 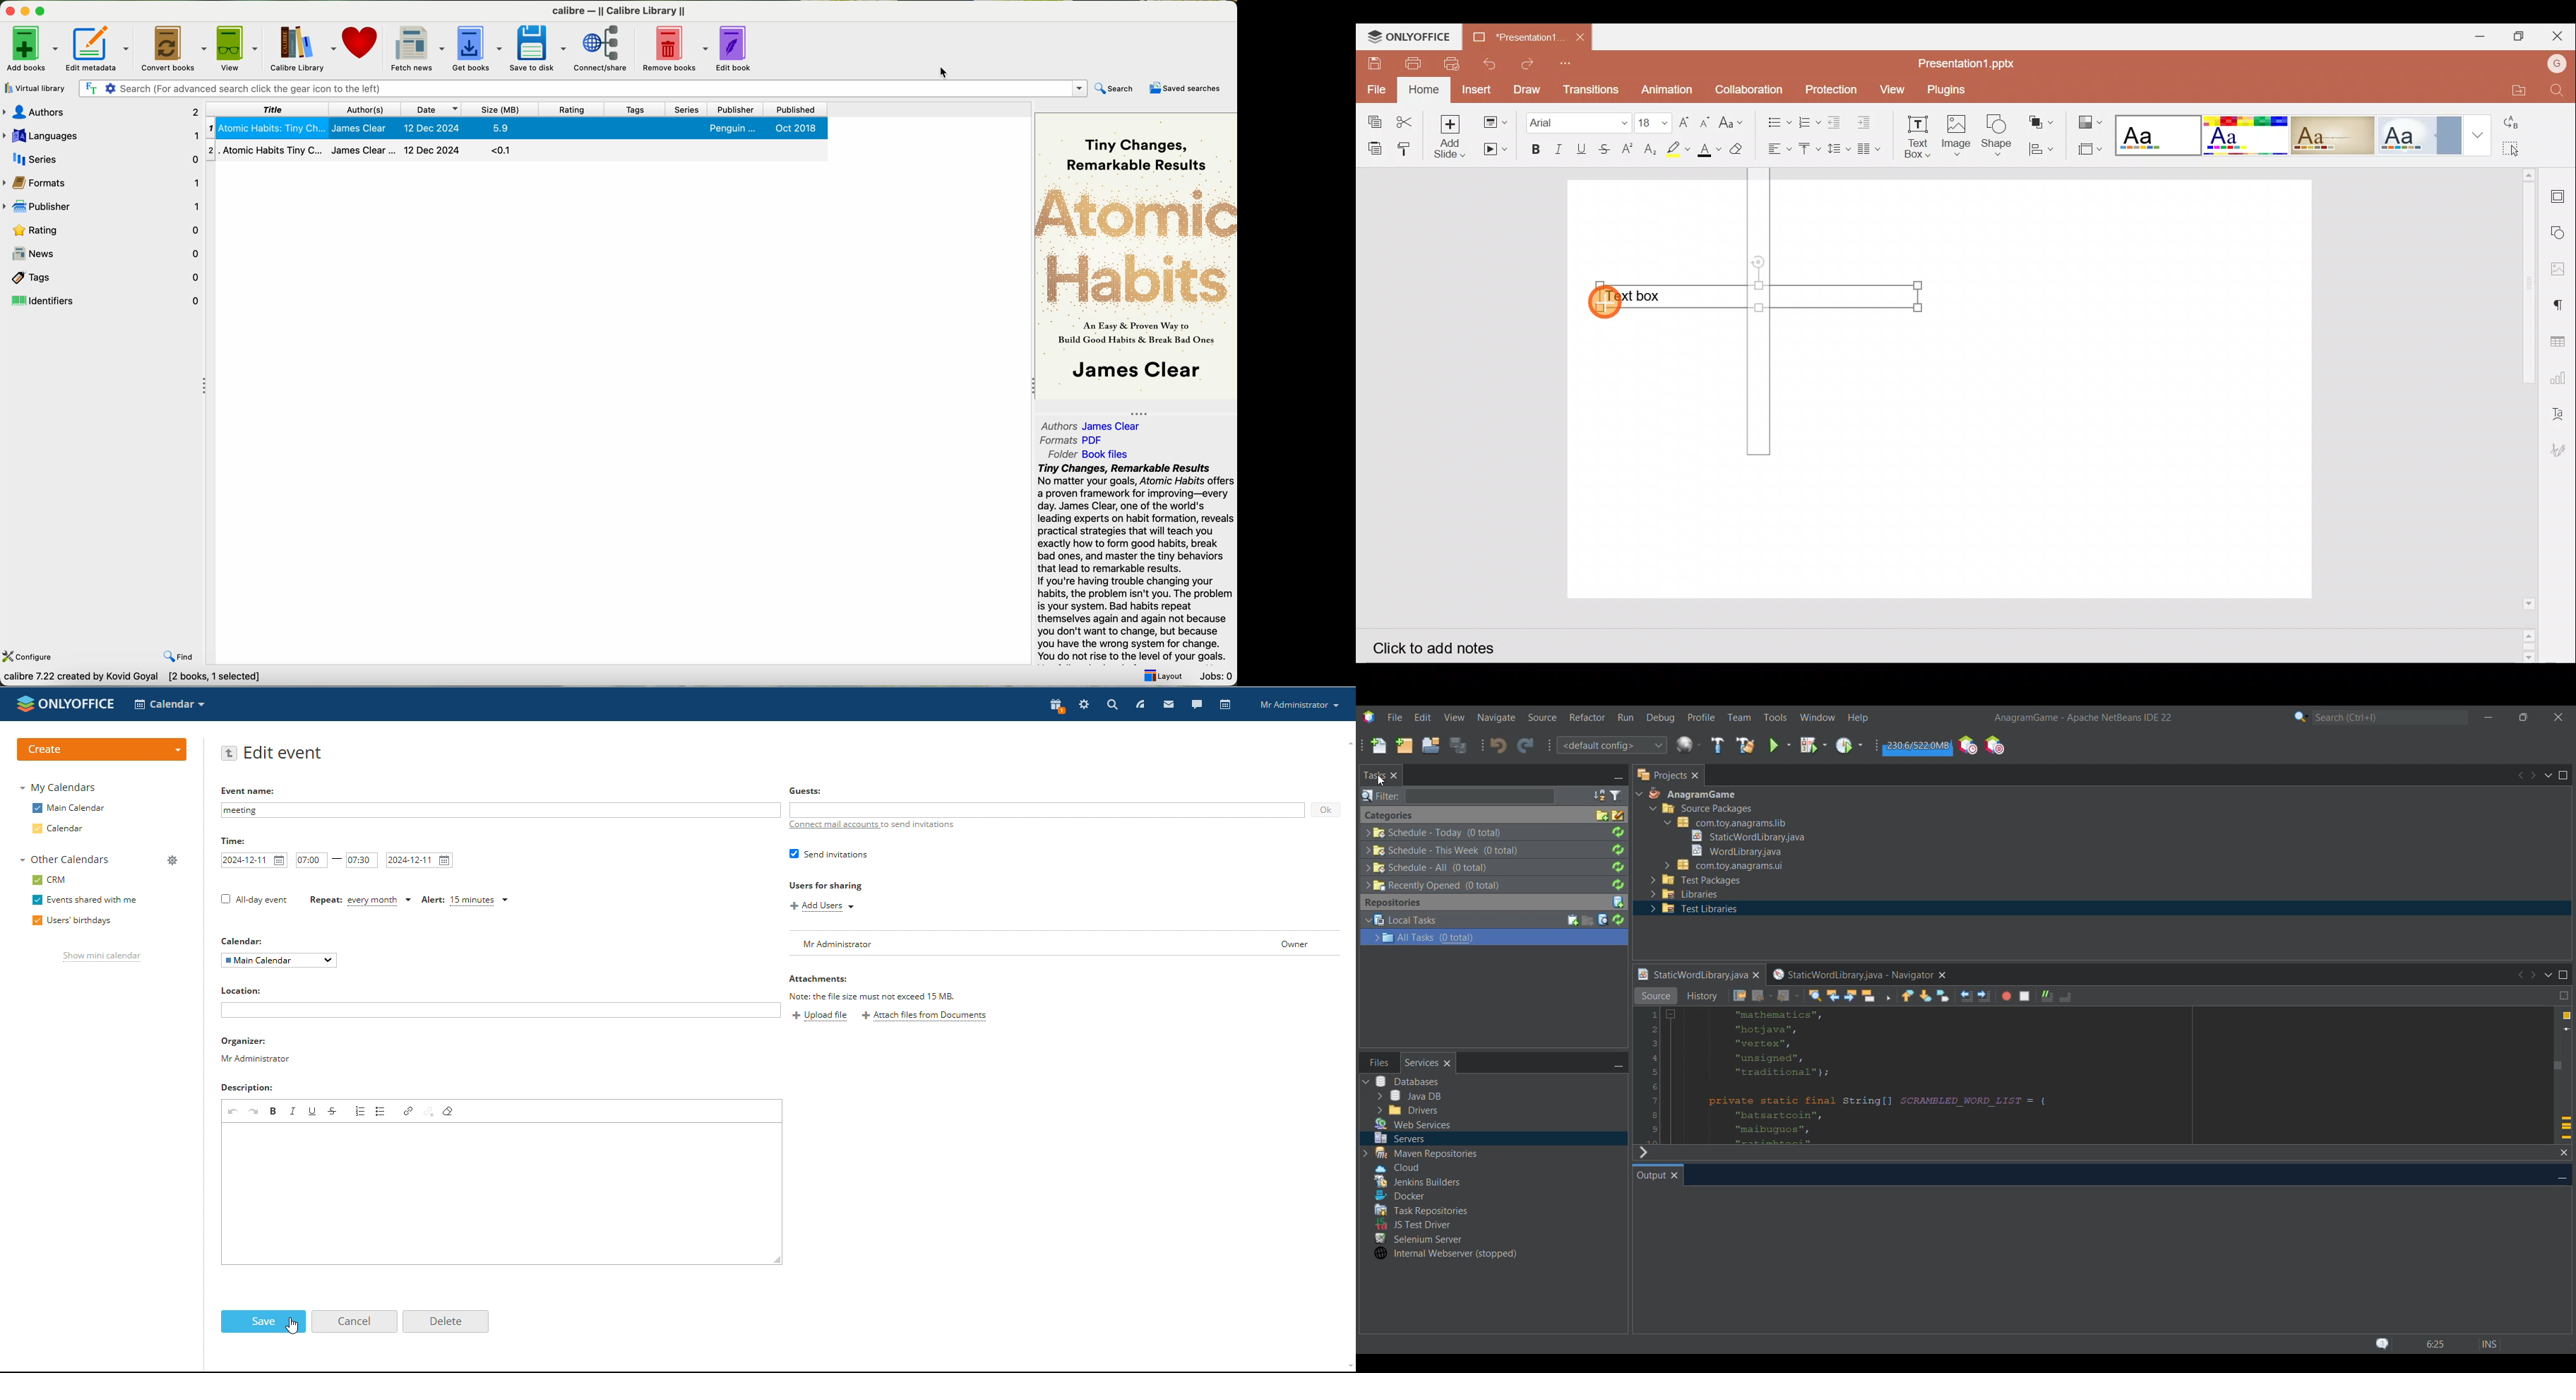 What do you see at coordinates (1809, 151) in the screenshot?
I see `Vertical align` at bounding box center [1809, 151].